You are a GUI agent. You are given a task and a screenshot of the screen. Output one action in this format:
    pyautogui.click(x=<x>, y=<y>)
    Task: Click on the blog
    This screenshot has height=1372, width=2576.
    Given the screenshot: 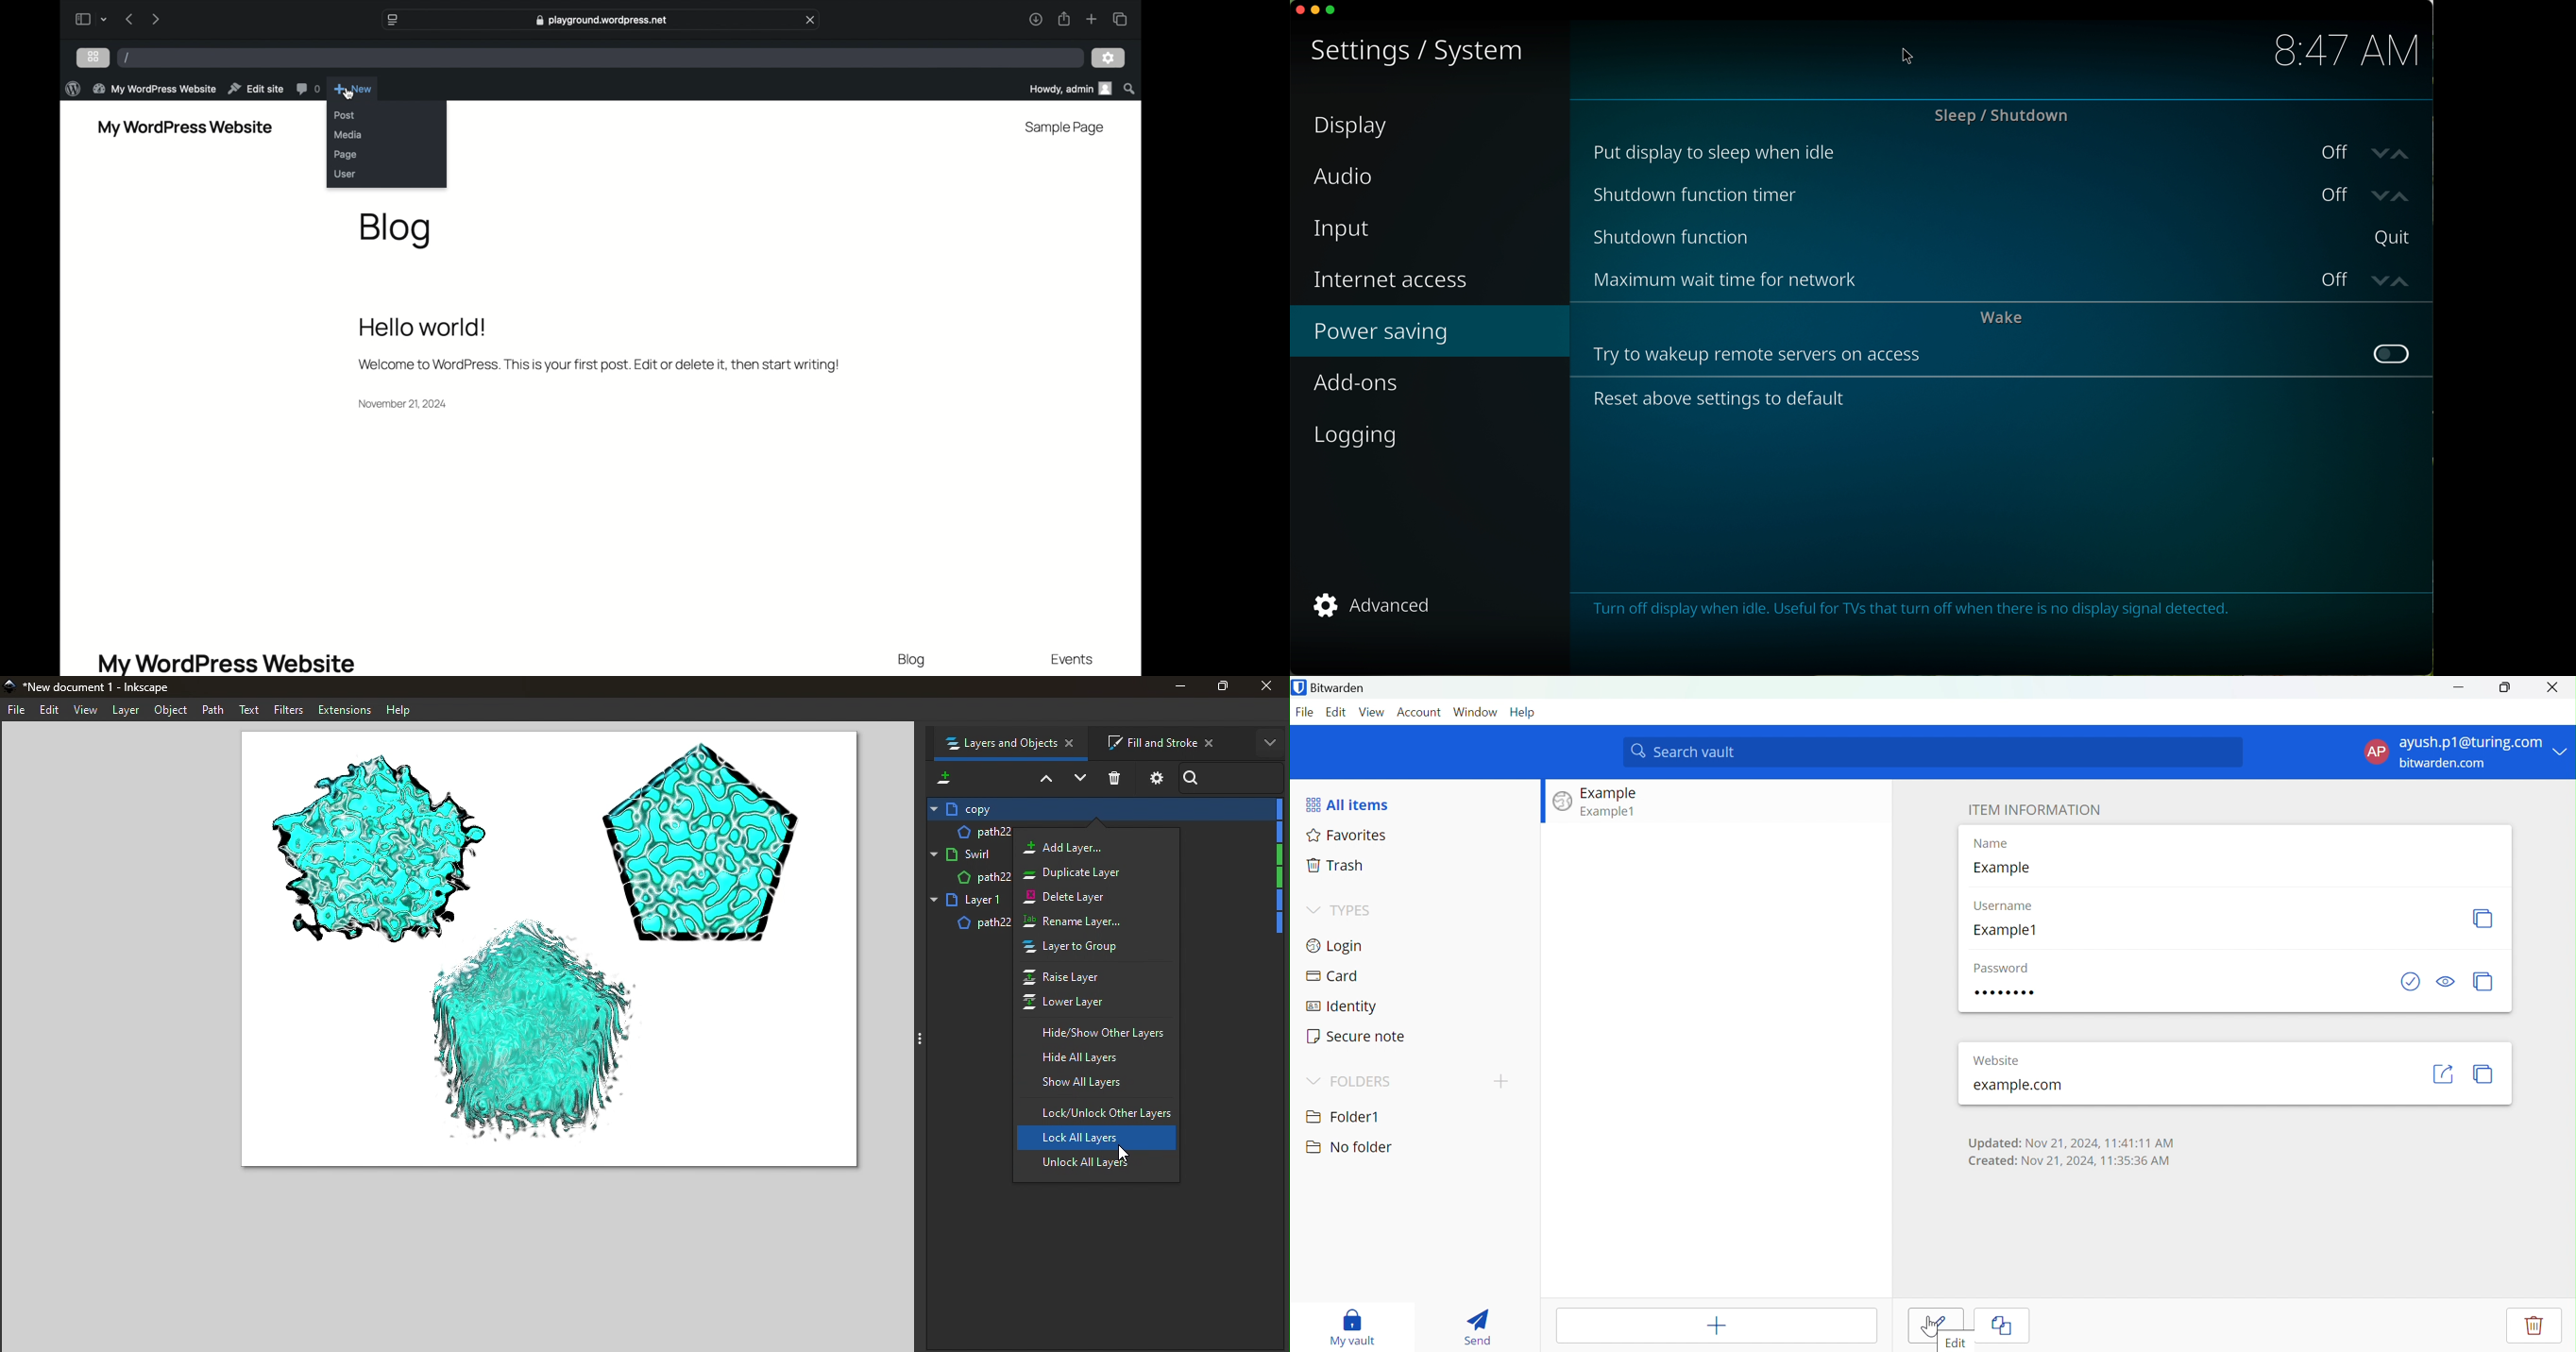 What is the action you would take?
    pyautogui.click(x=913, y=660)
    